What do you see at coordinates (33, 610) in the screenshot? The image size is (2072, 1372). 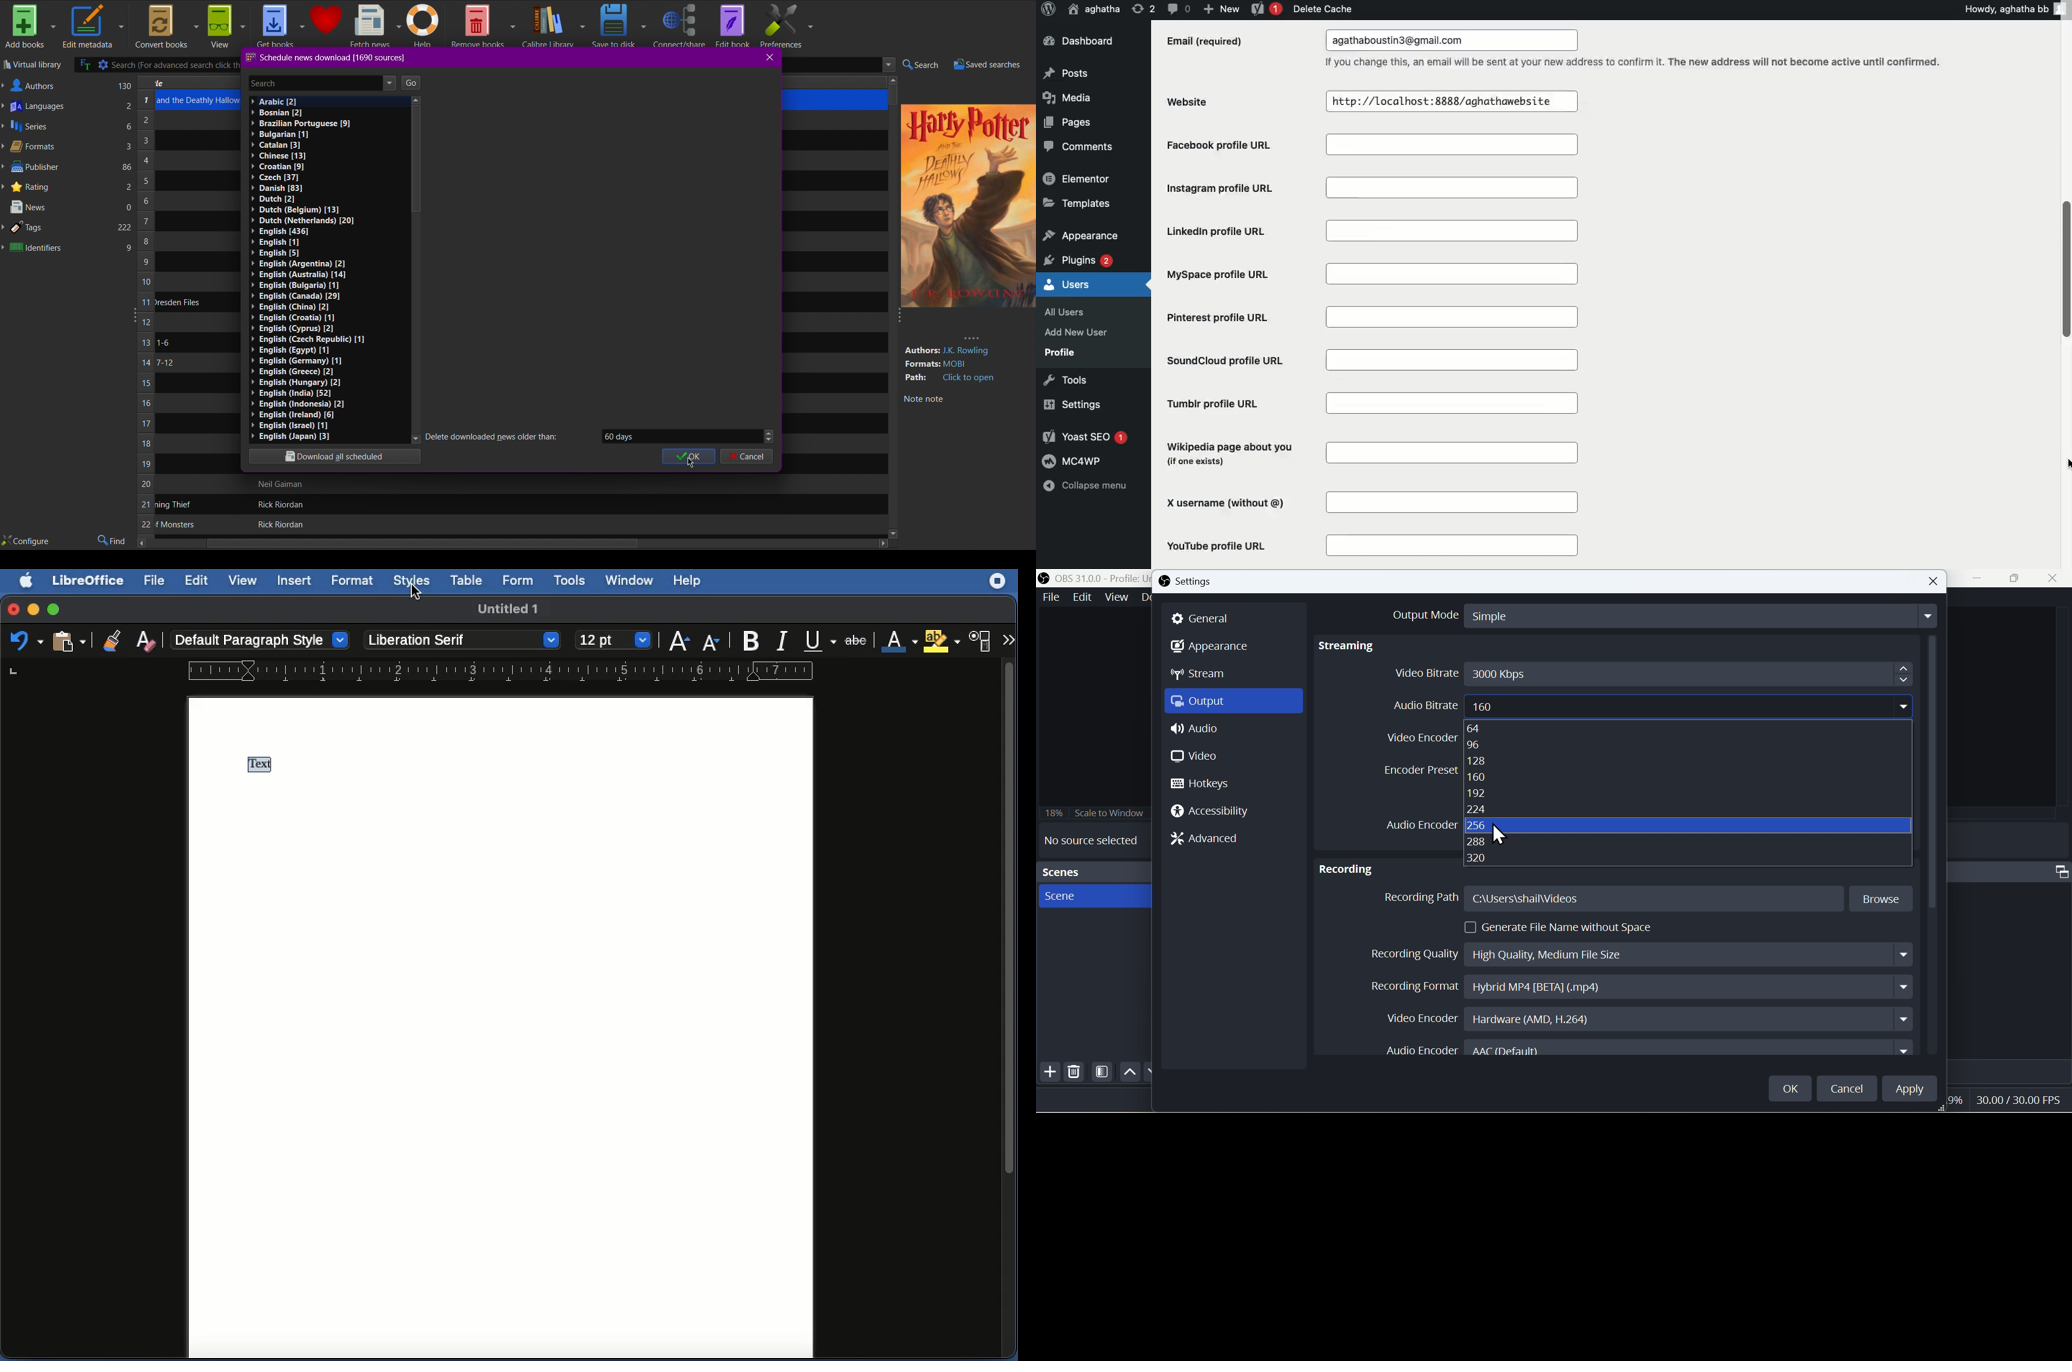 I see `Minimize` at bounding box center [33, 610].